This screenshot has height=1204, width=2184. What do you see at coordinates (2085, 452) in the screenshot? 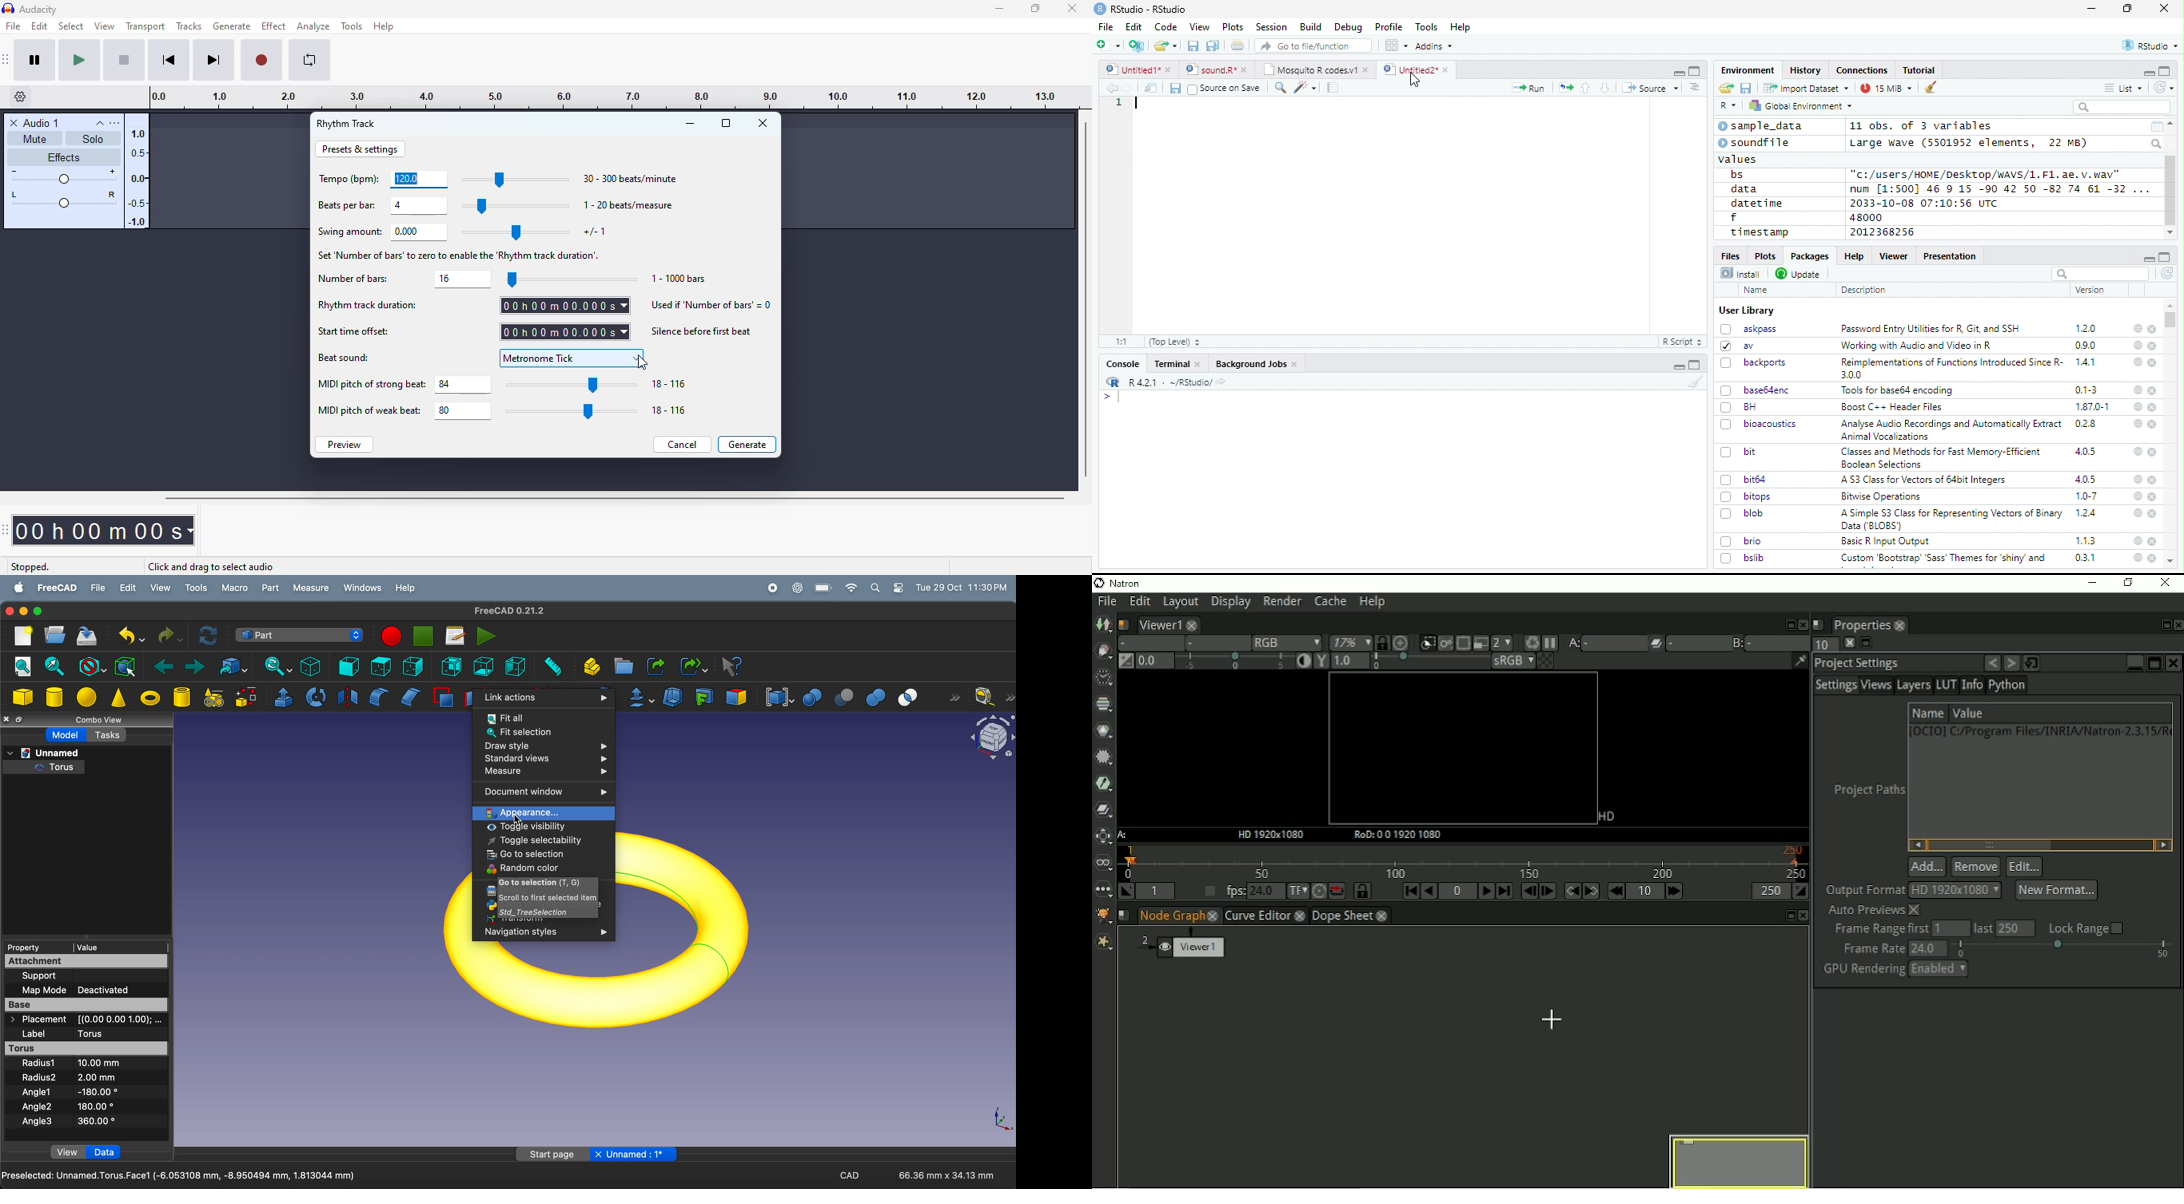
I see `4.0.5` at bounding box center [2085, 452].